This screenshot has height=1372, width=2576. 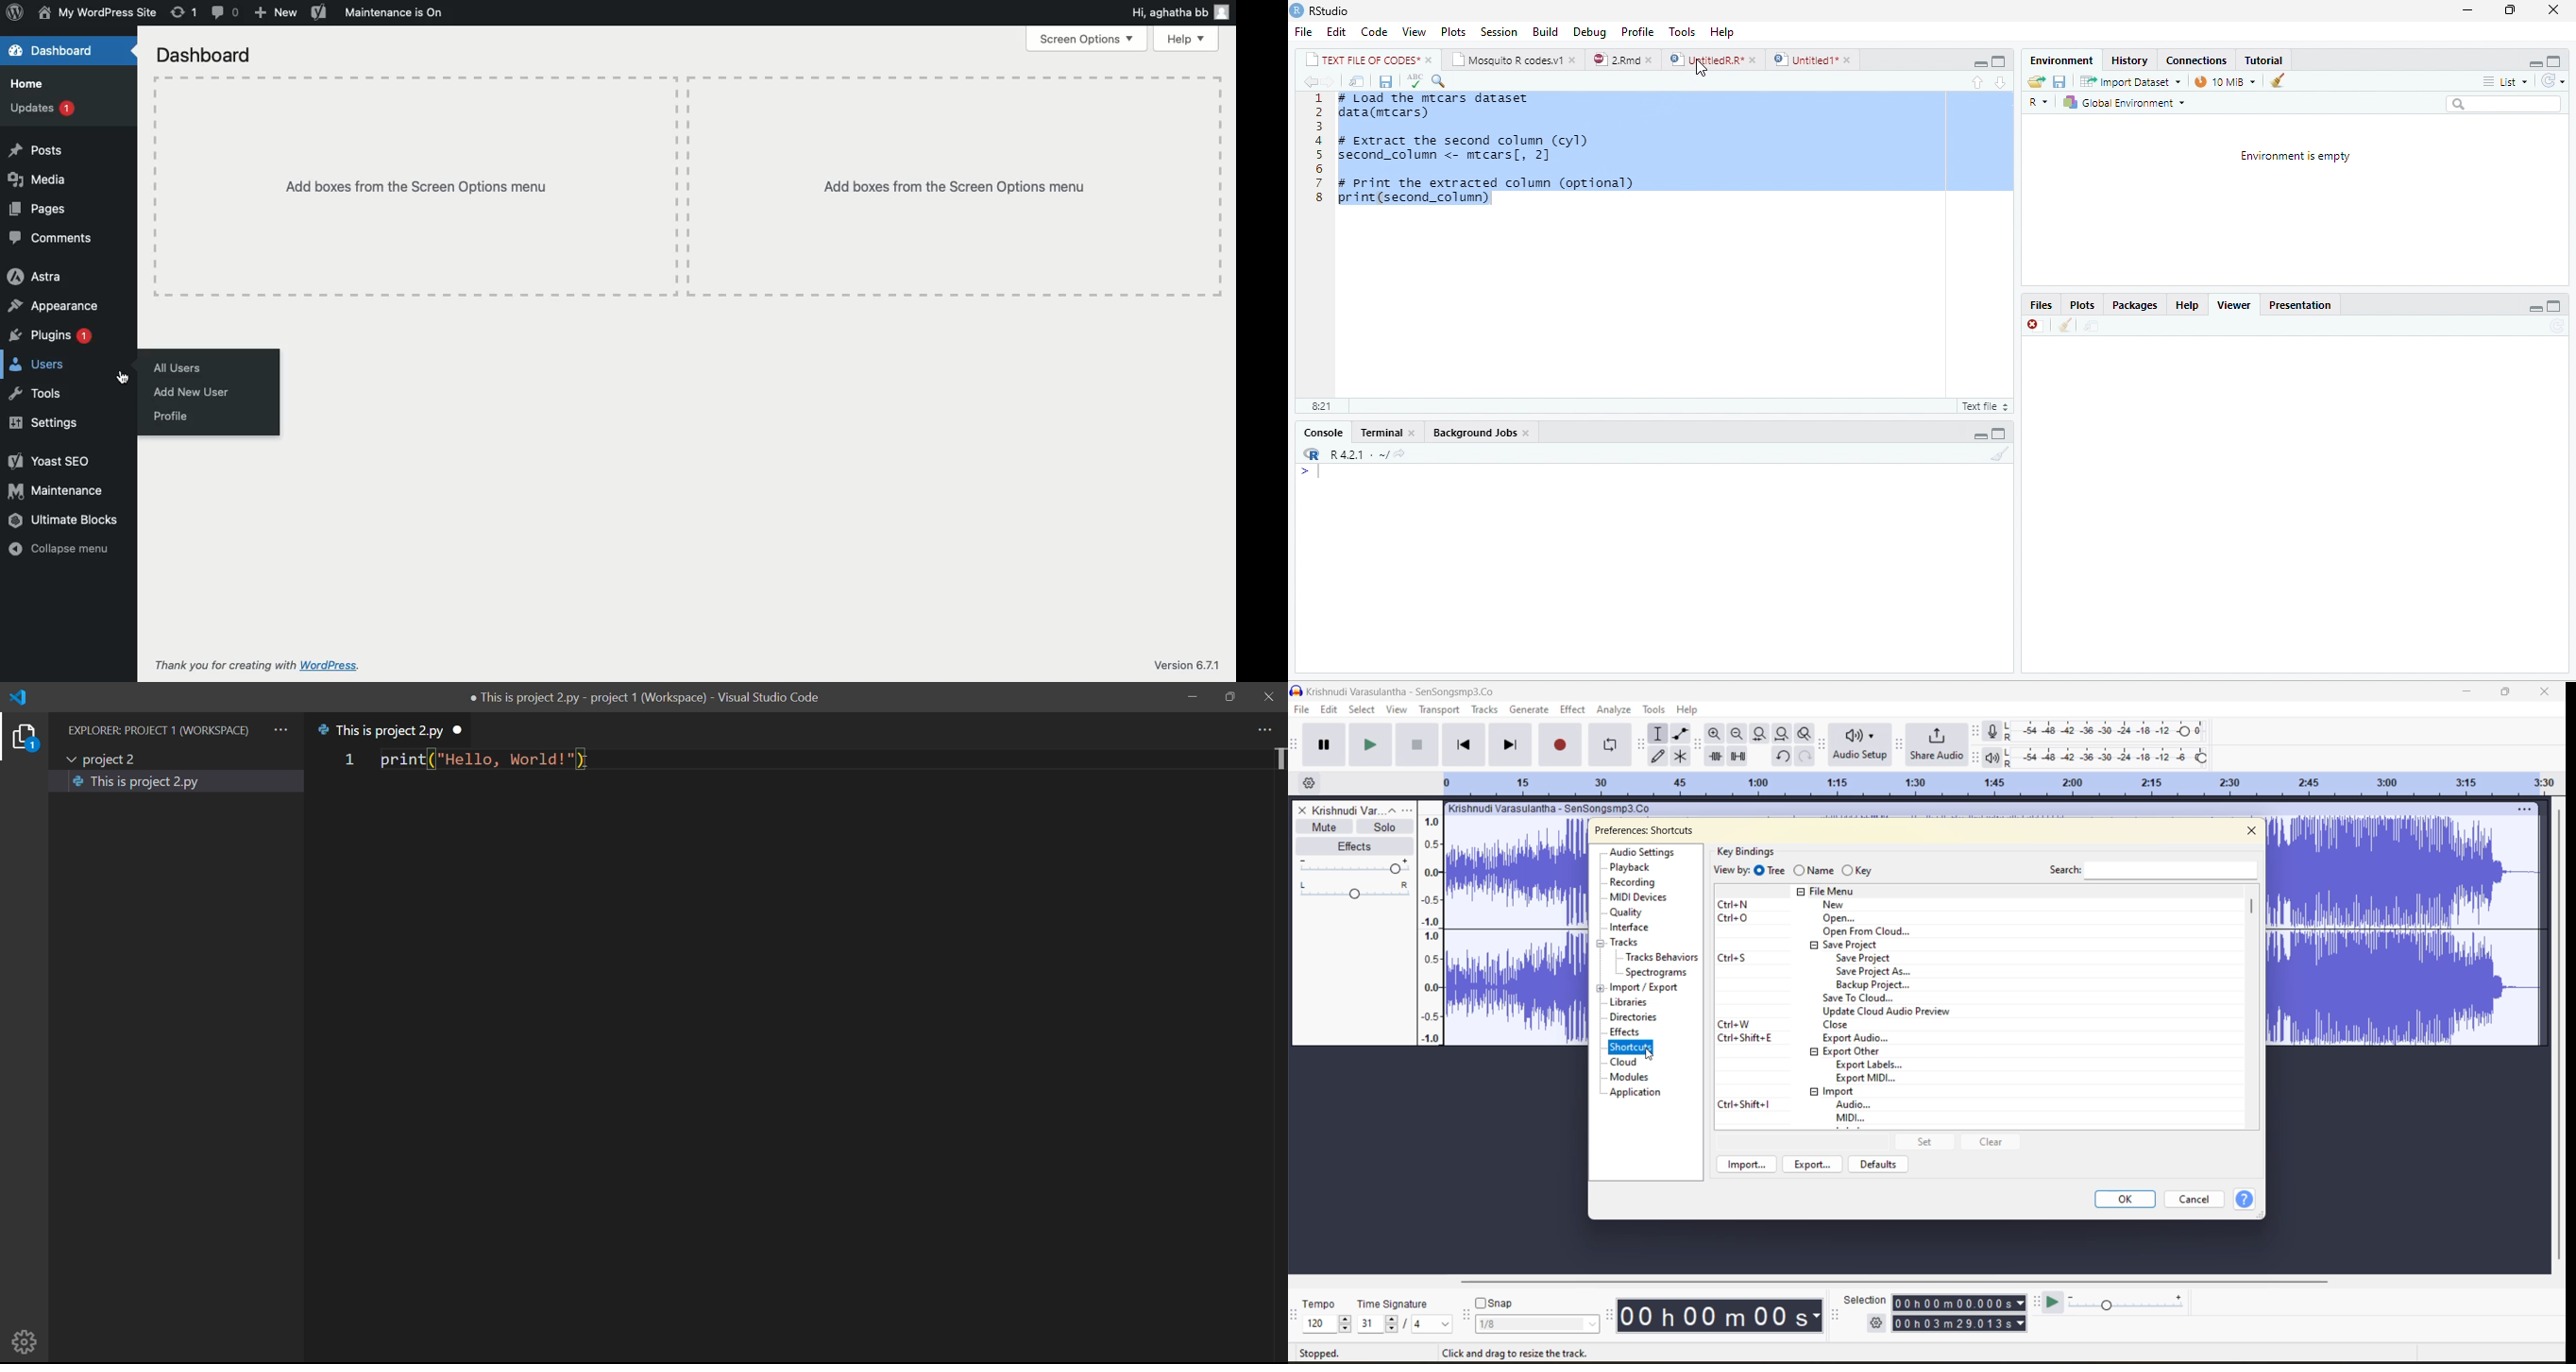 I want to click on playback meter, so click(x=1994, y=757).